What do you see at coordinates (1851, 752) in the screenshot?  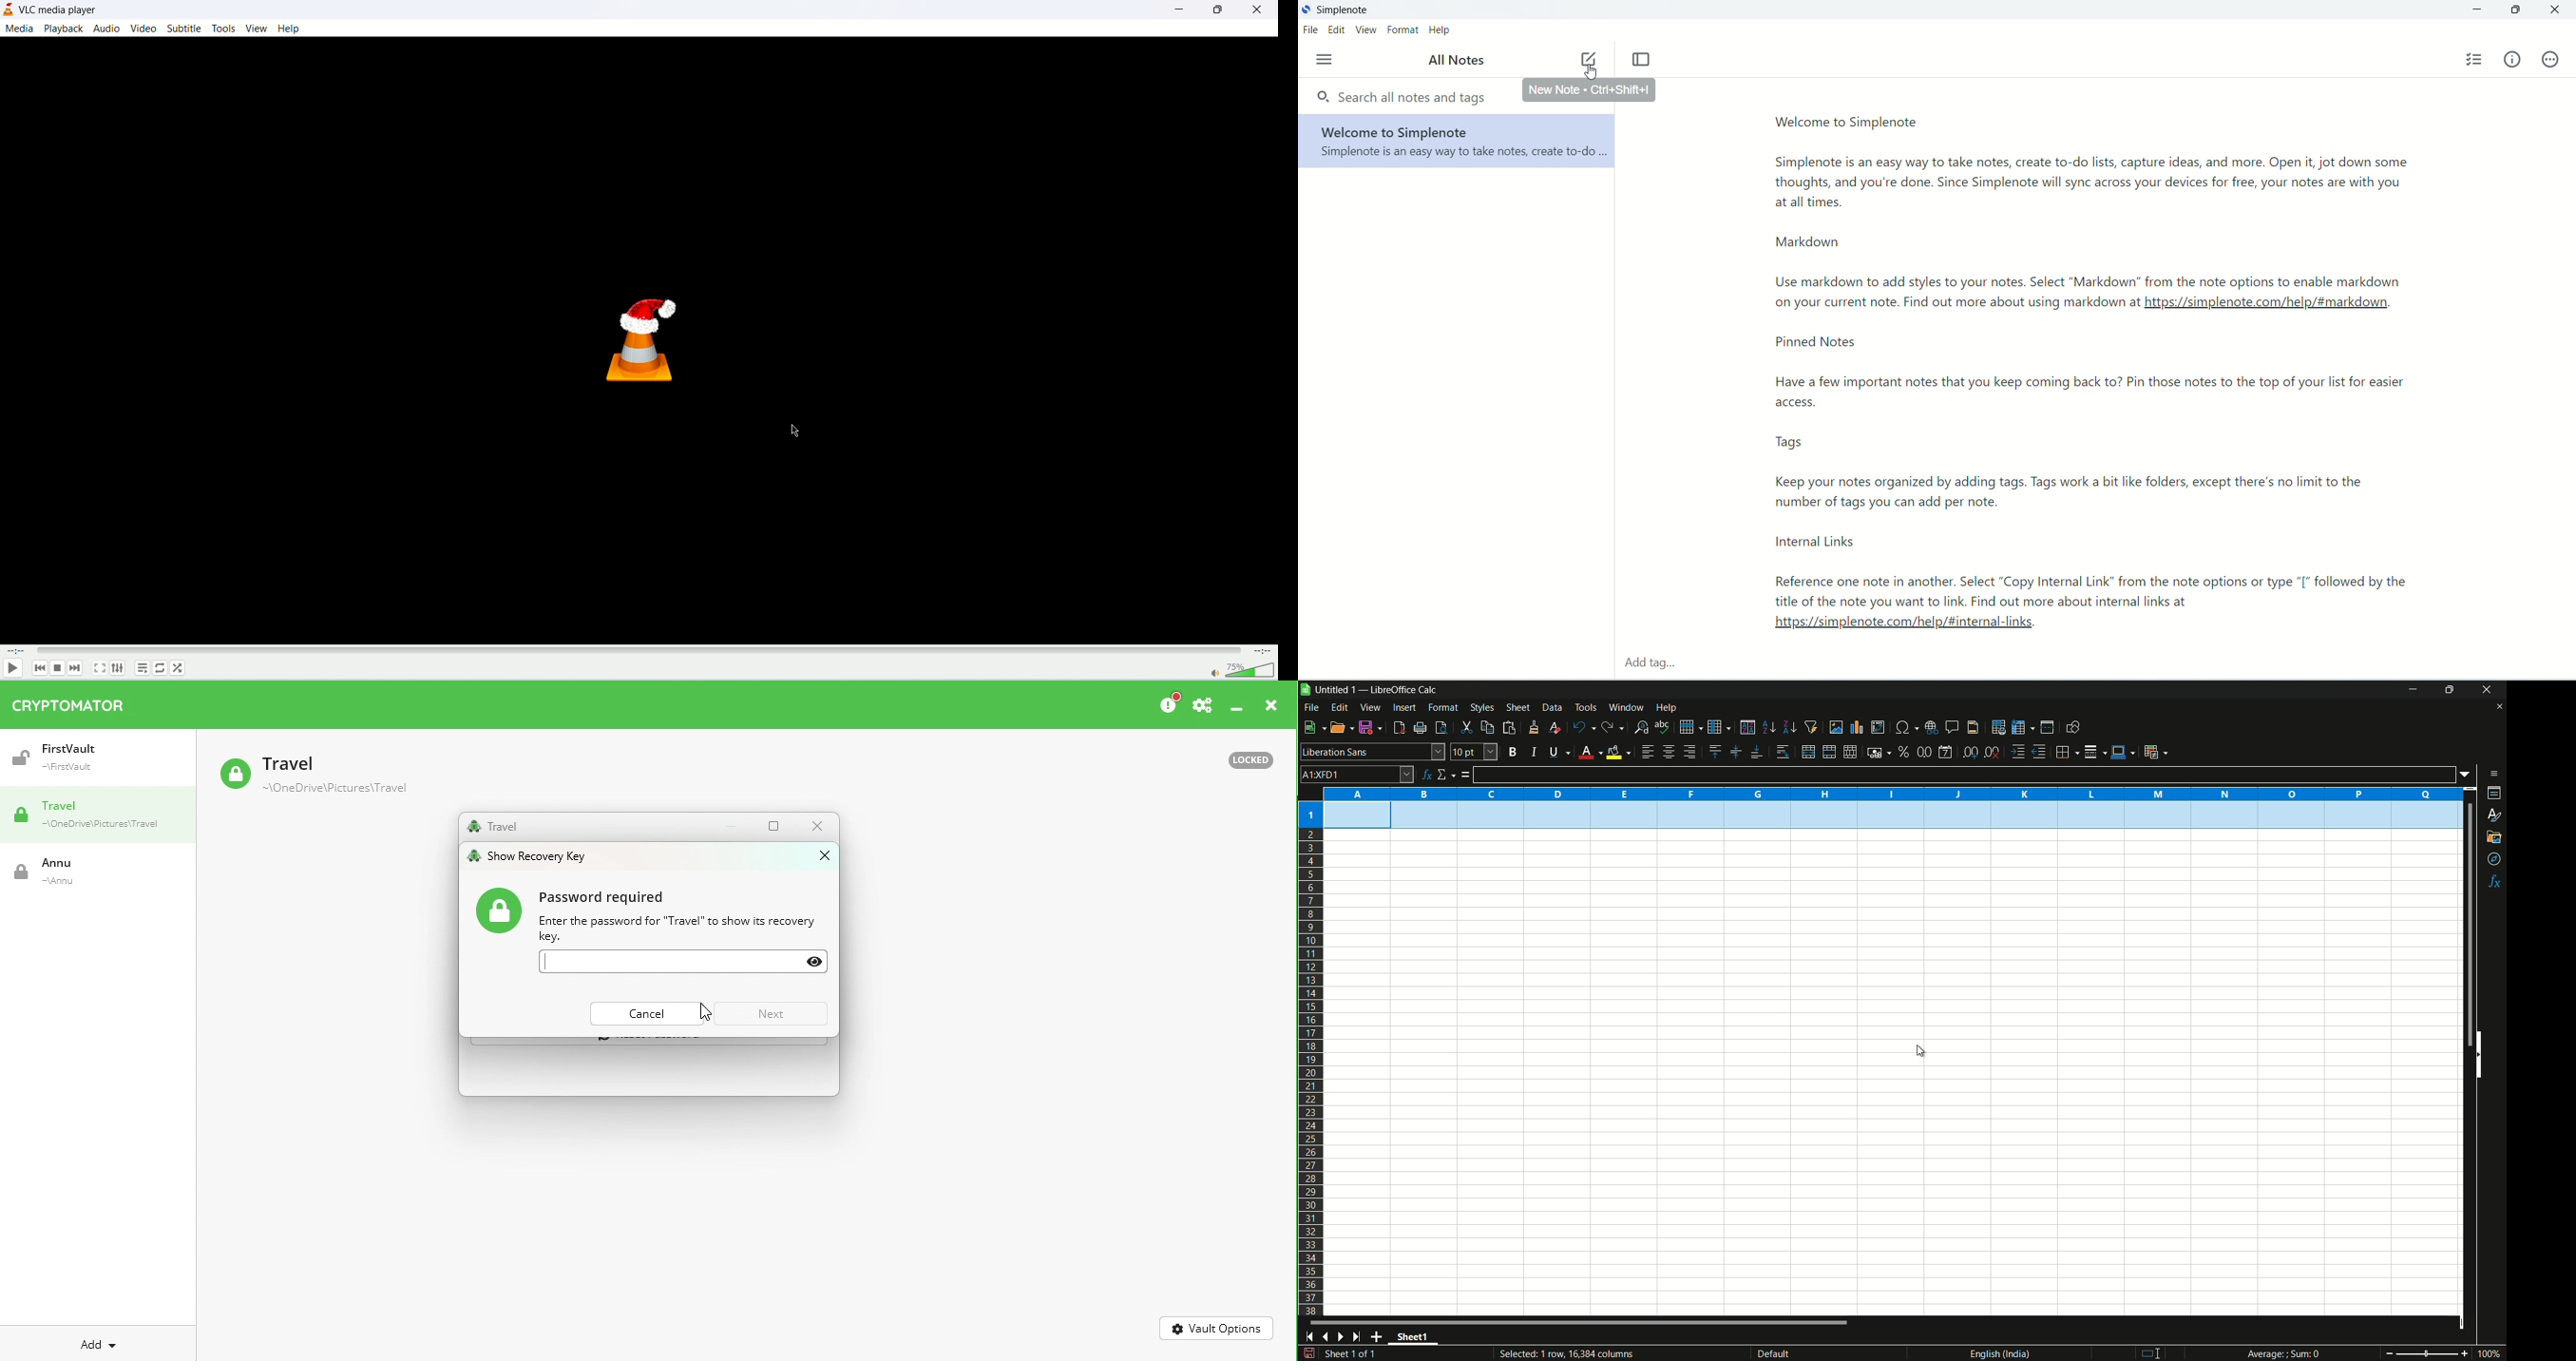 I see `unmerge cells` at bounding box center [1851, 752].